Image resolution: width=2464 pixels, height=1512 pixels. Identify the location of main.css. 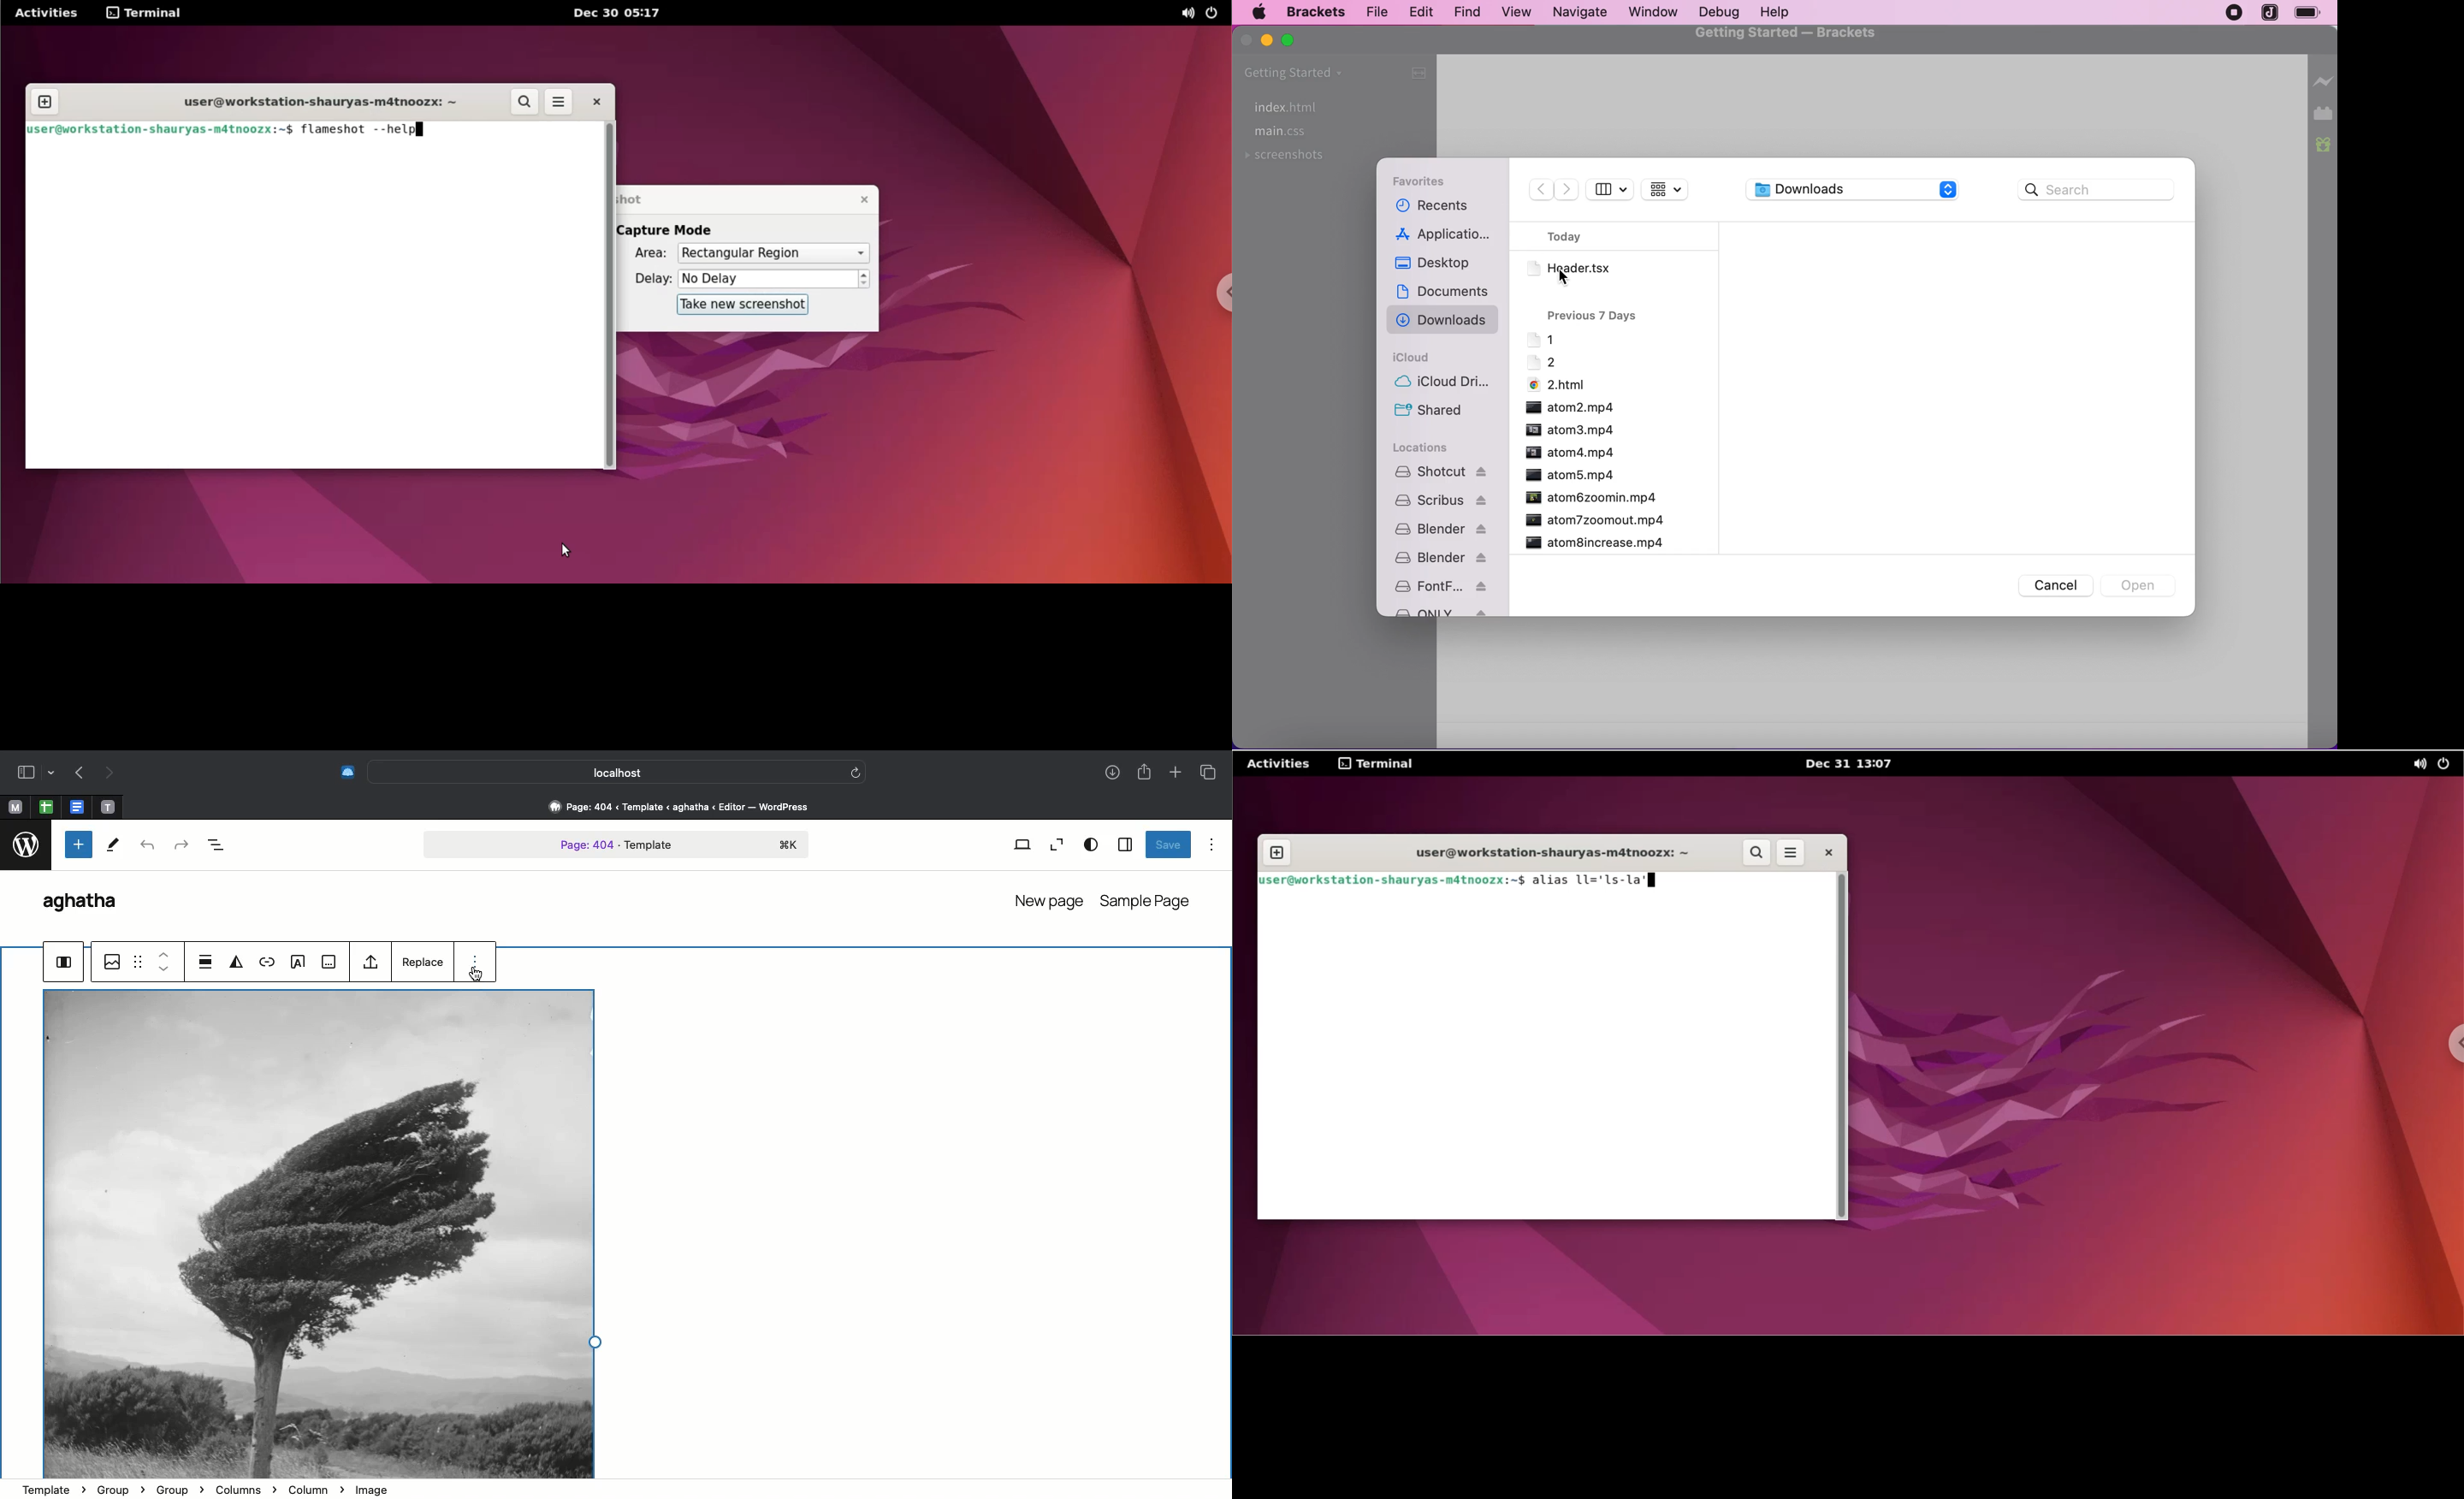
(1283, 133).